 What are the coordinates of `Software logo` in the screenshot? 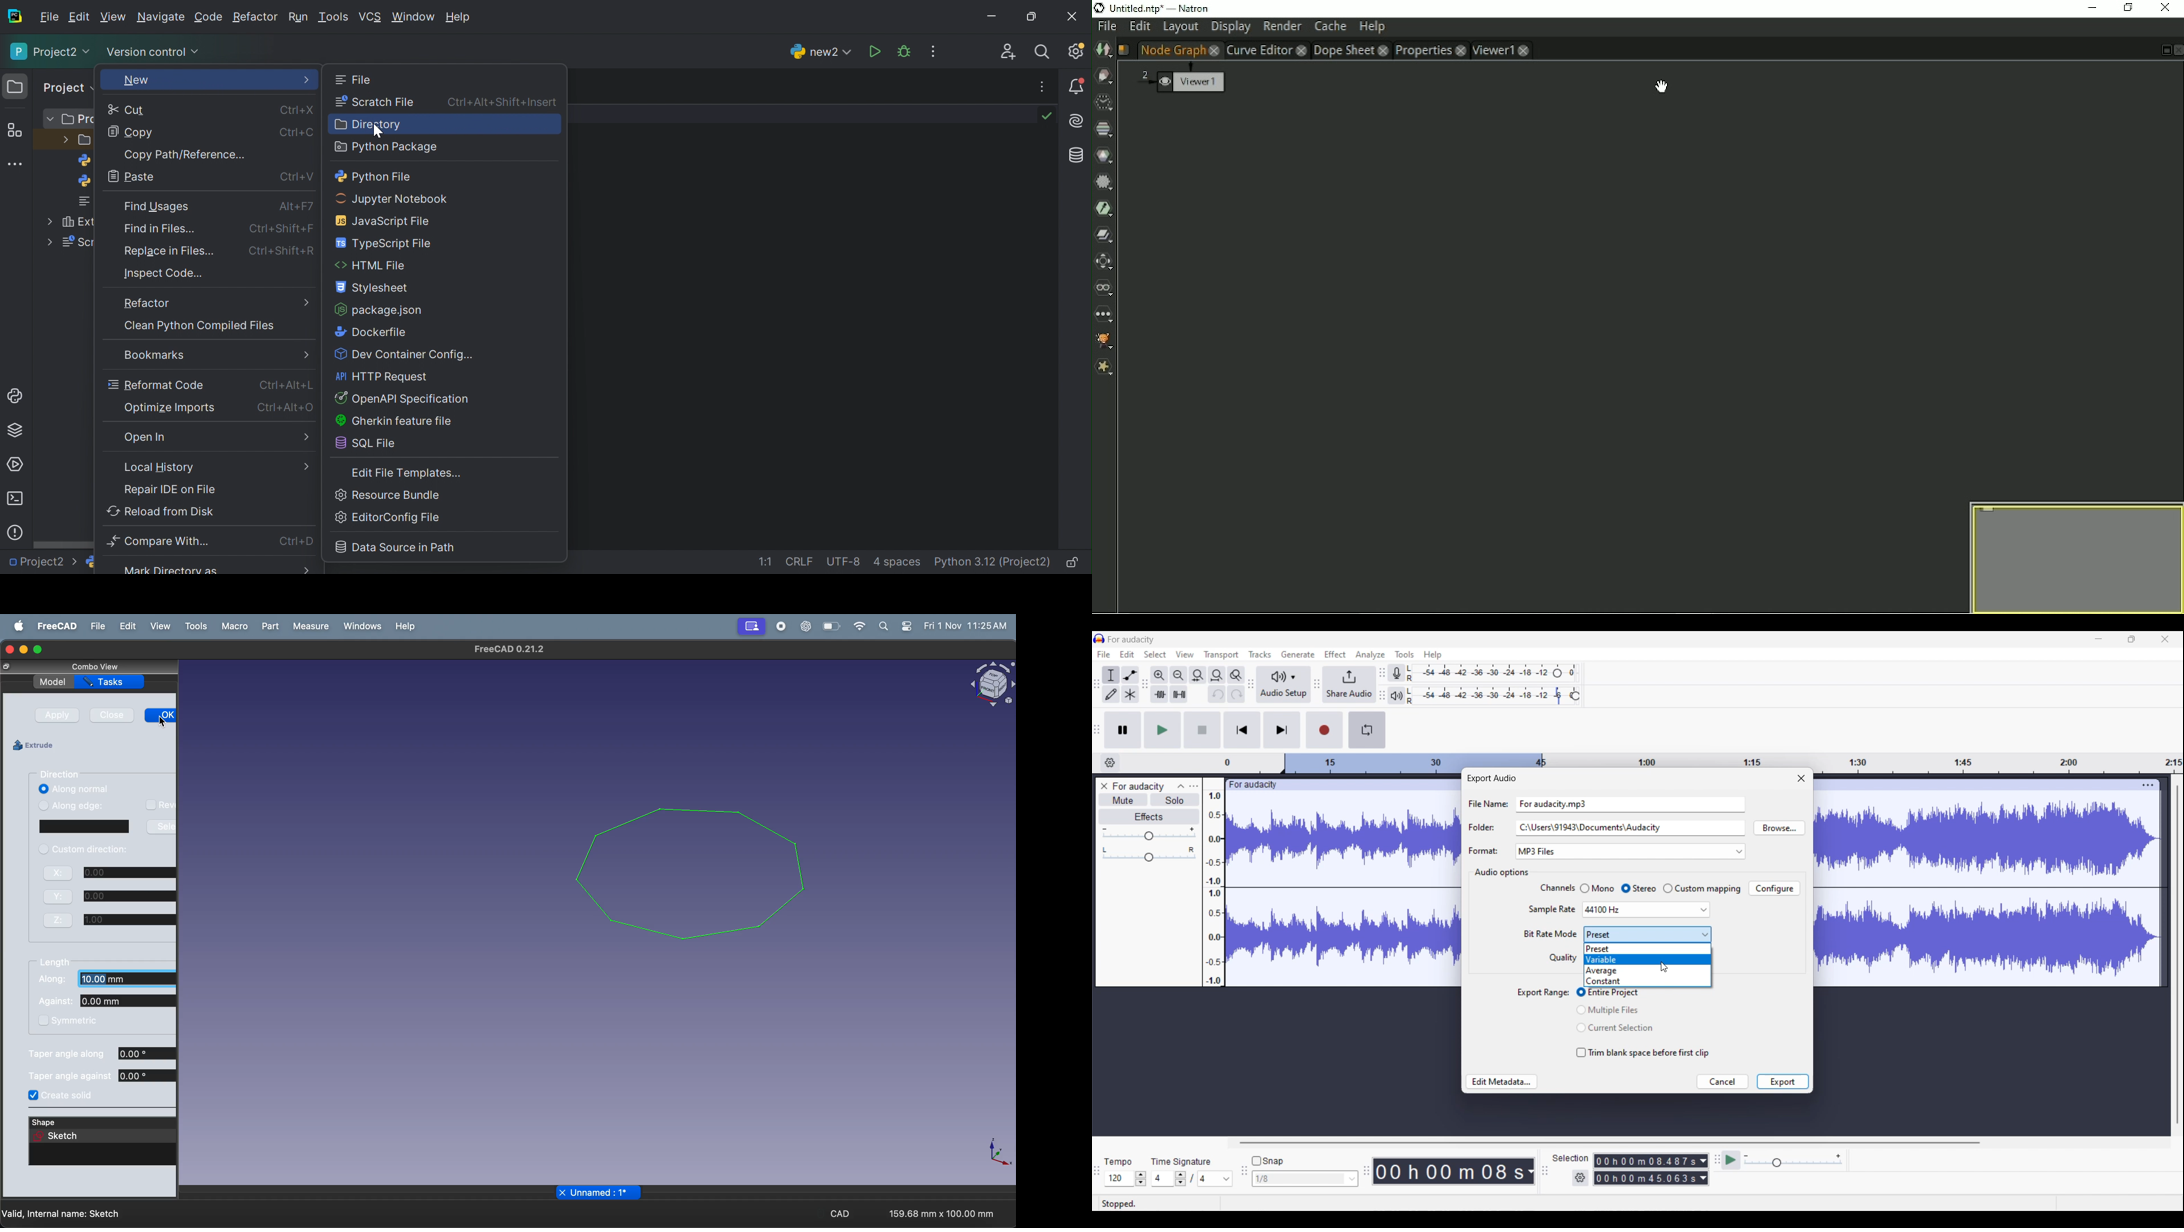 It's located at (1099, 638).